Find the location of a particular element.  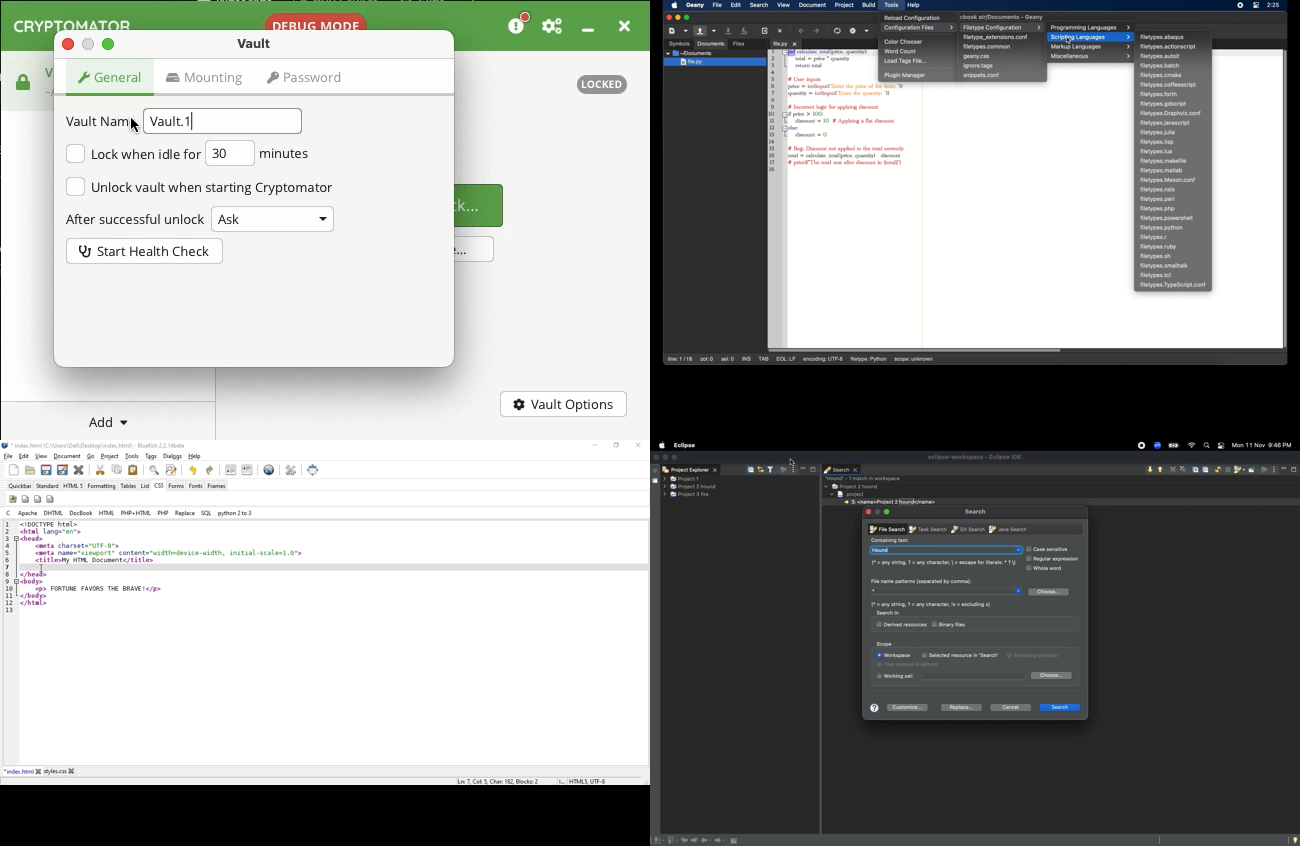

2 is located at coordinates (9, 531).